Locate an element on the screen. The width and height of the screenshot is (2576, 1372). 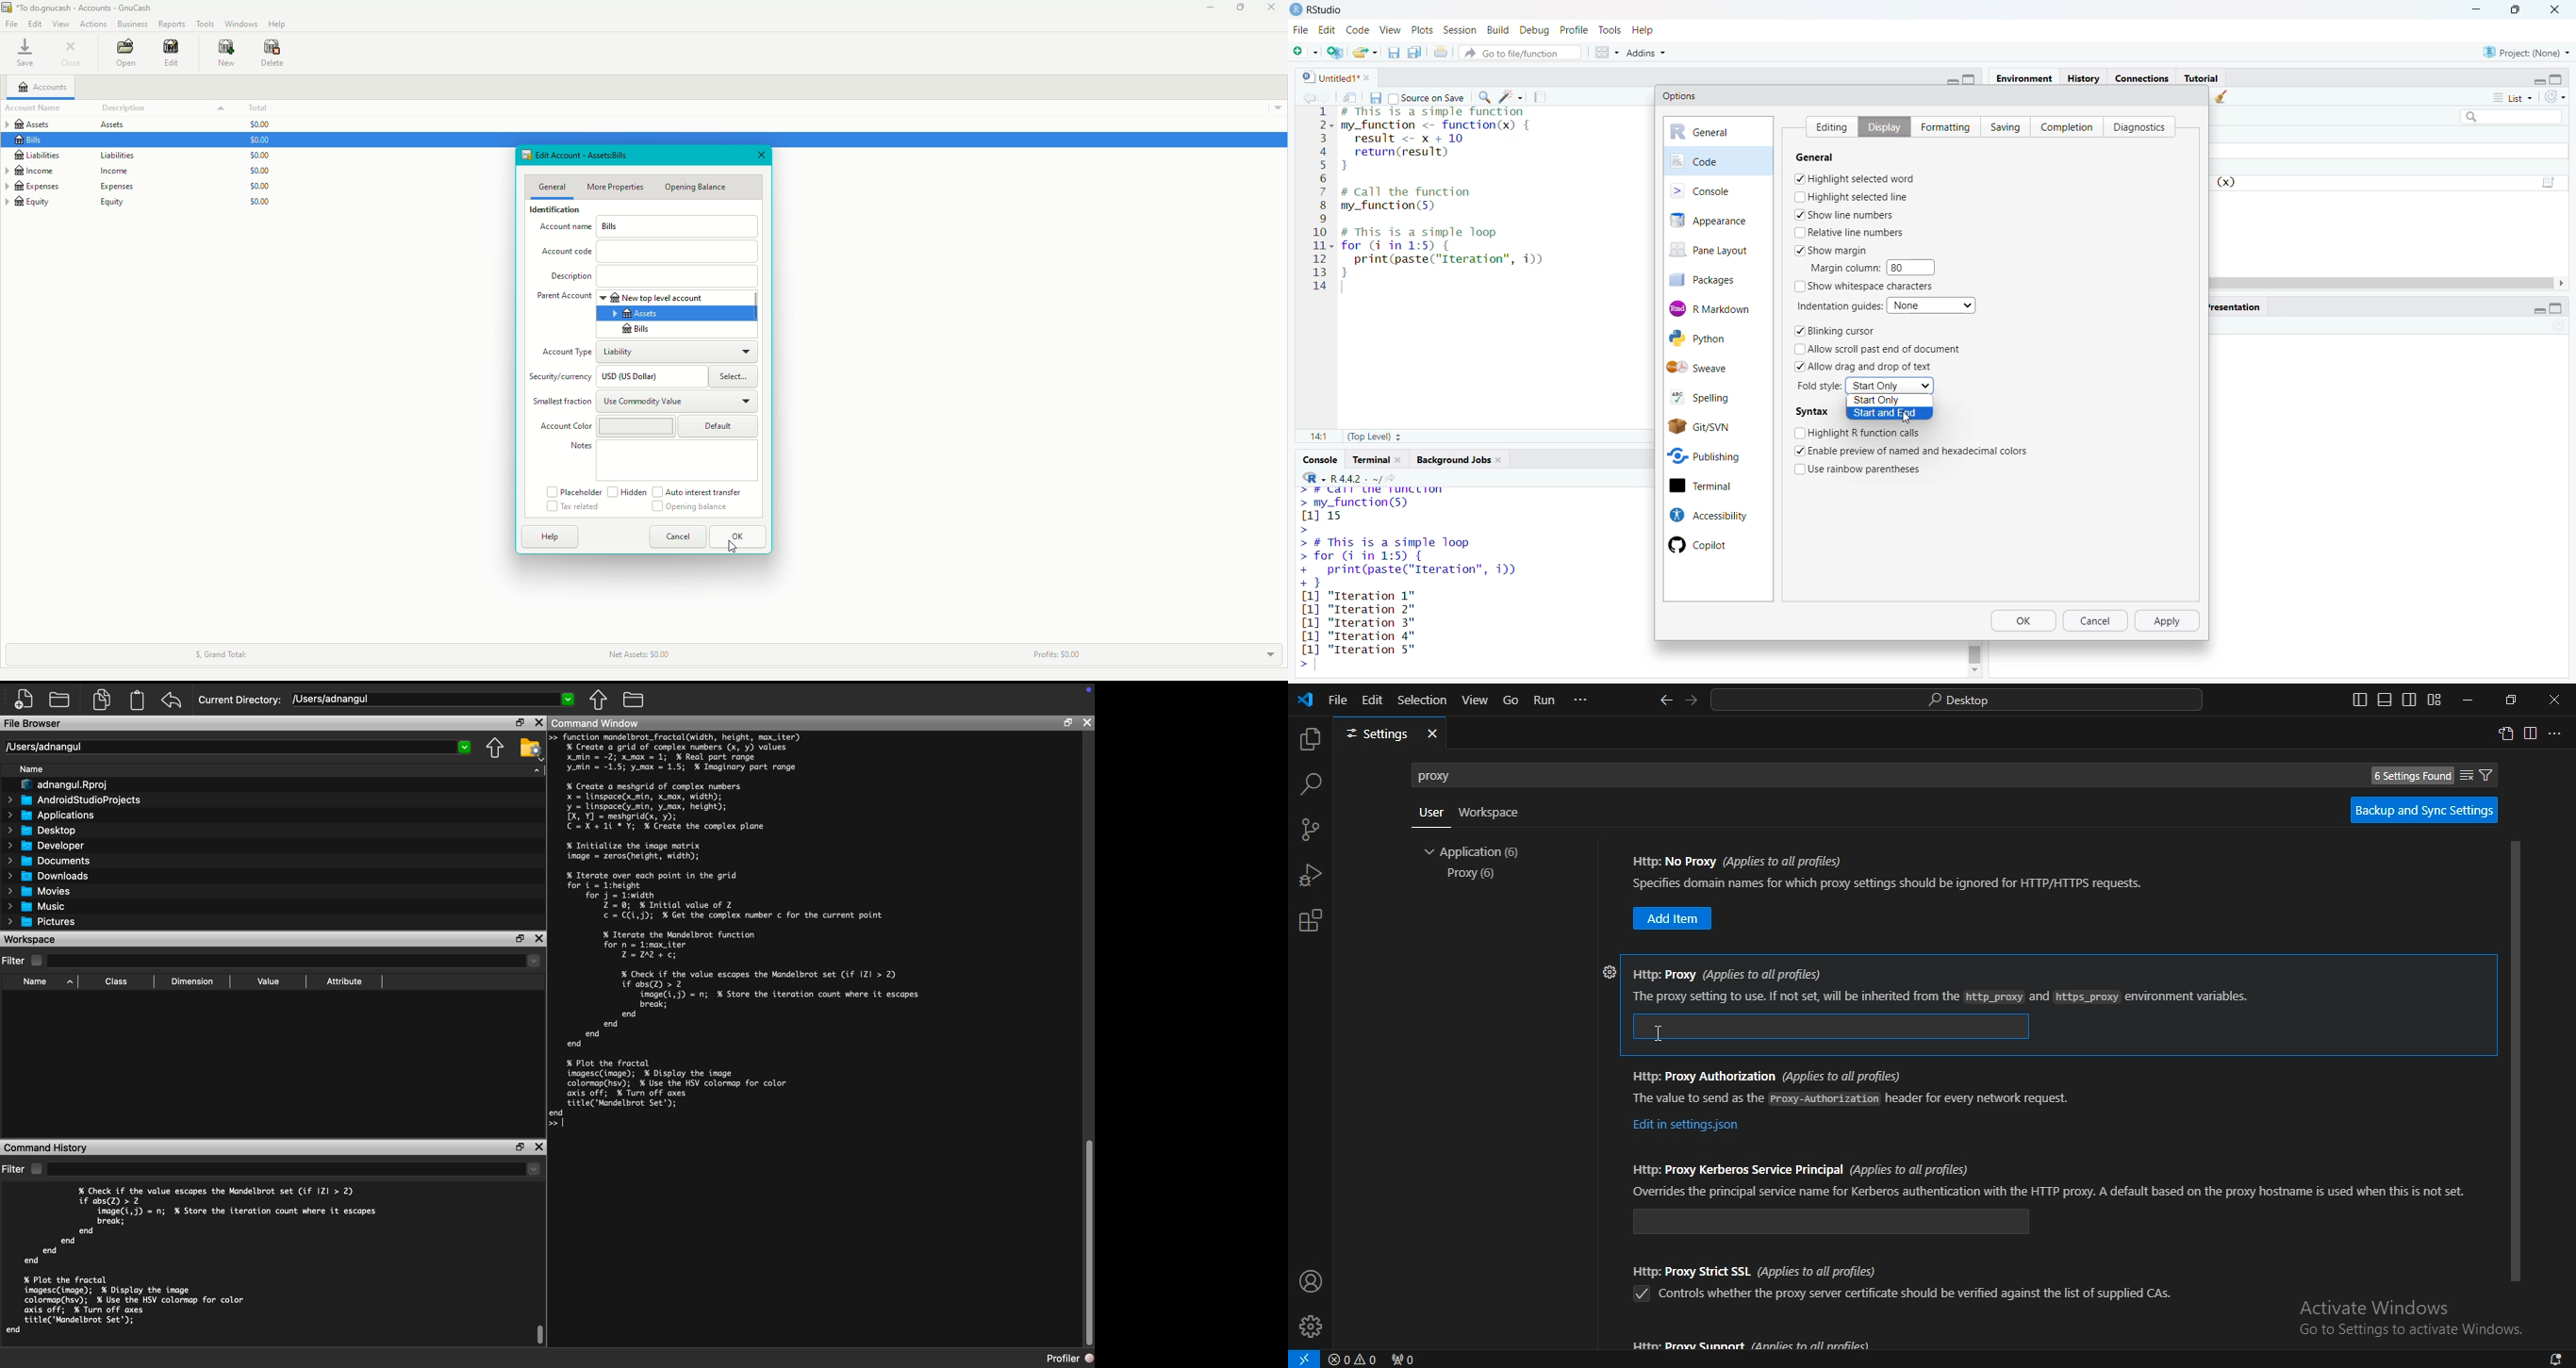
session is located at coordinates (1458, 28).